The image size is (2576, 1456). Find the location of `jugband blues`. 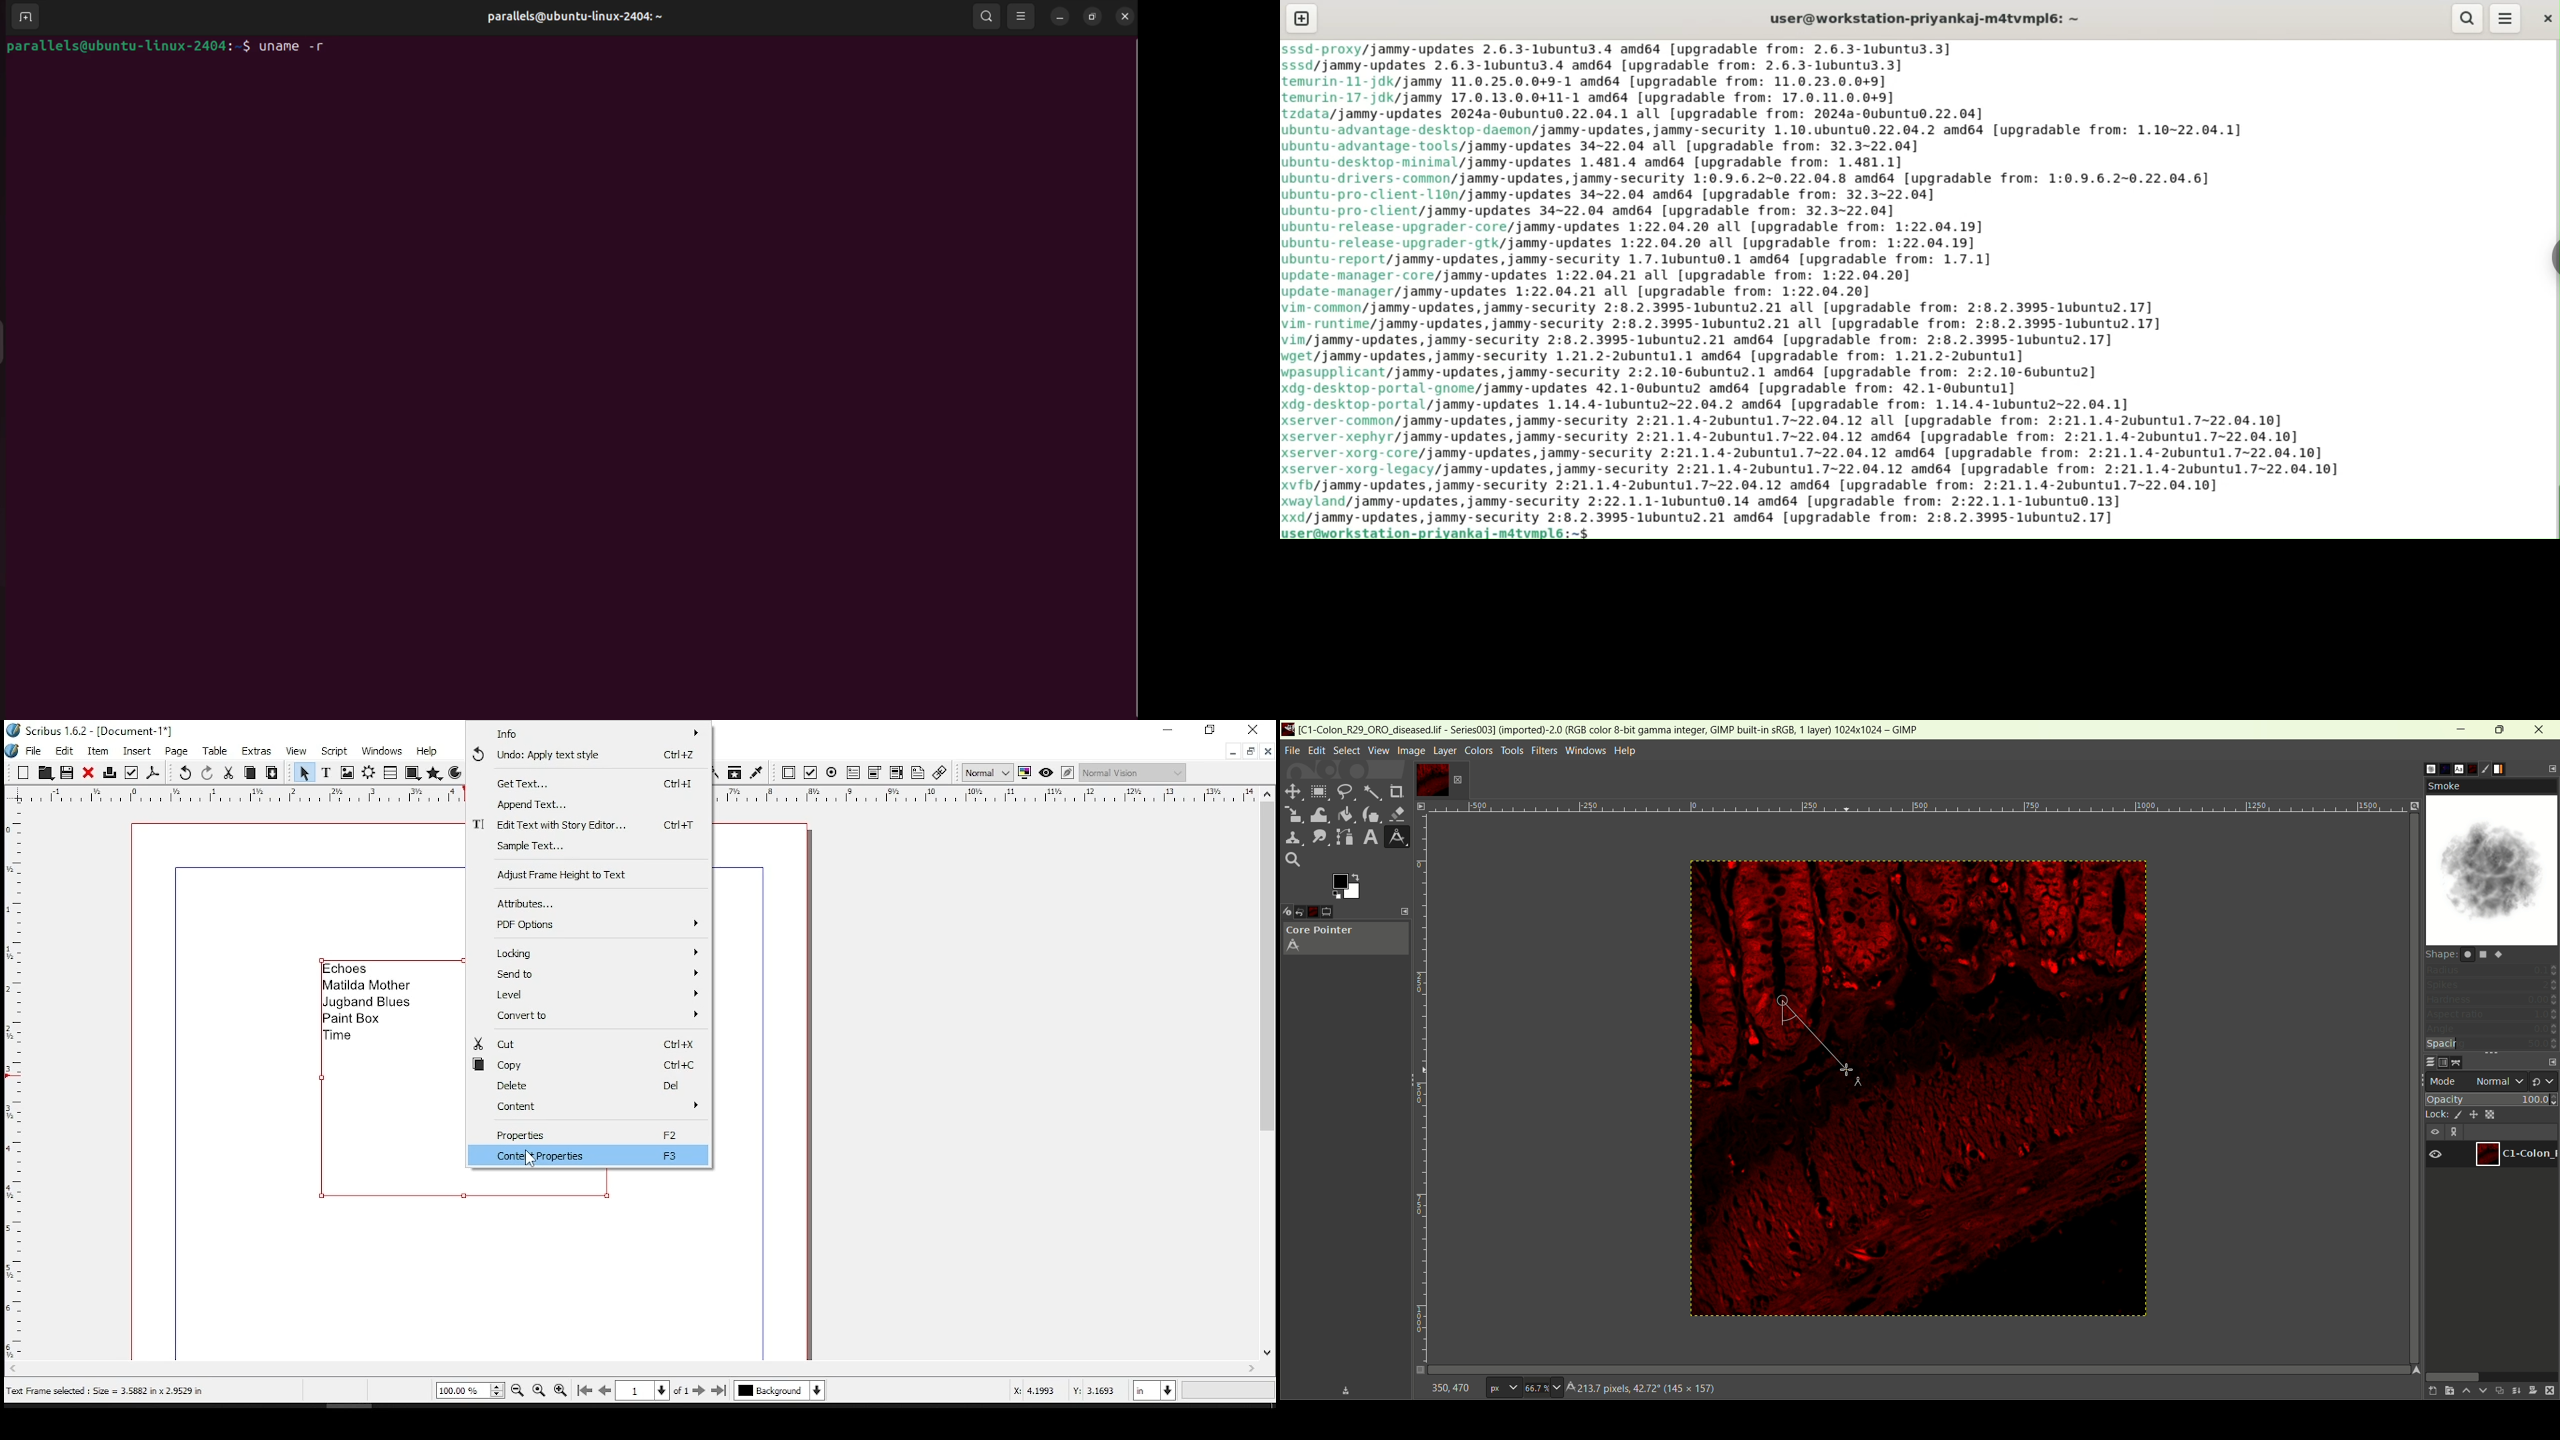

jugband blues is located at coordinates (369, 1004).